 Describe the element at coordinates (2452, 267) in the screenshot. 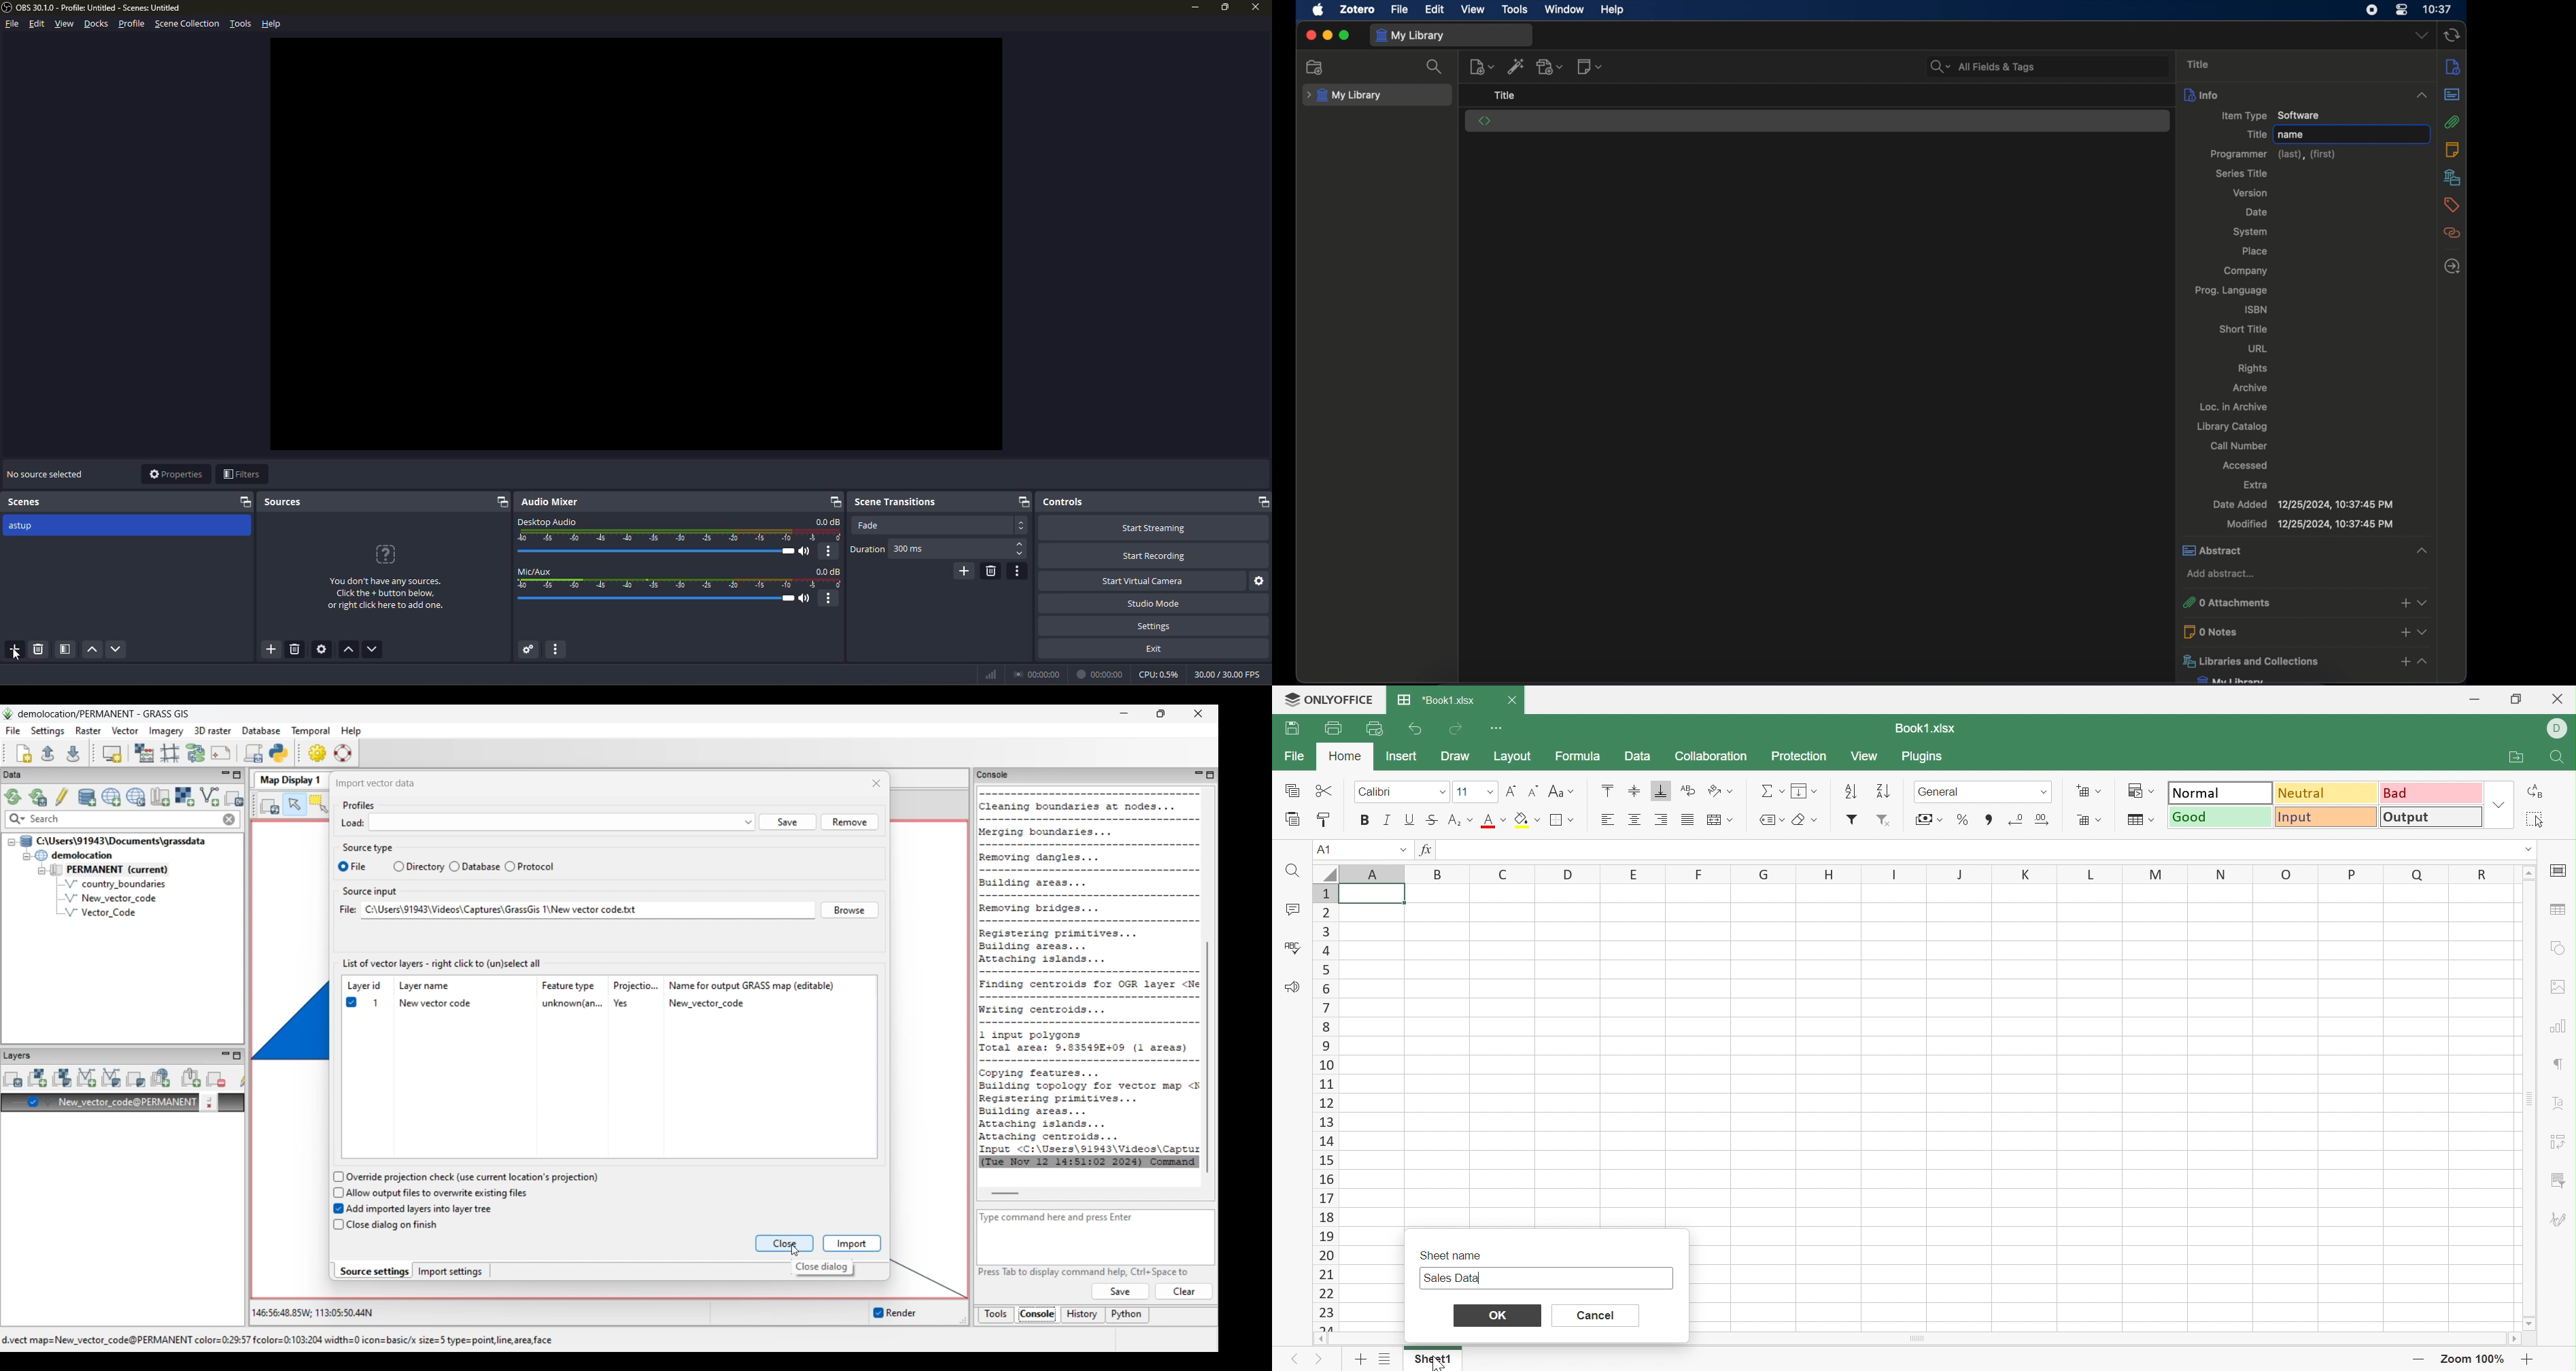

I see `late` at that location.